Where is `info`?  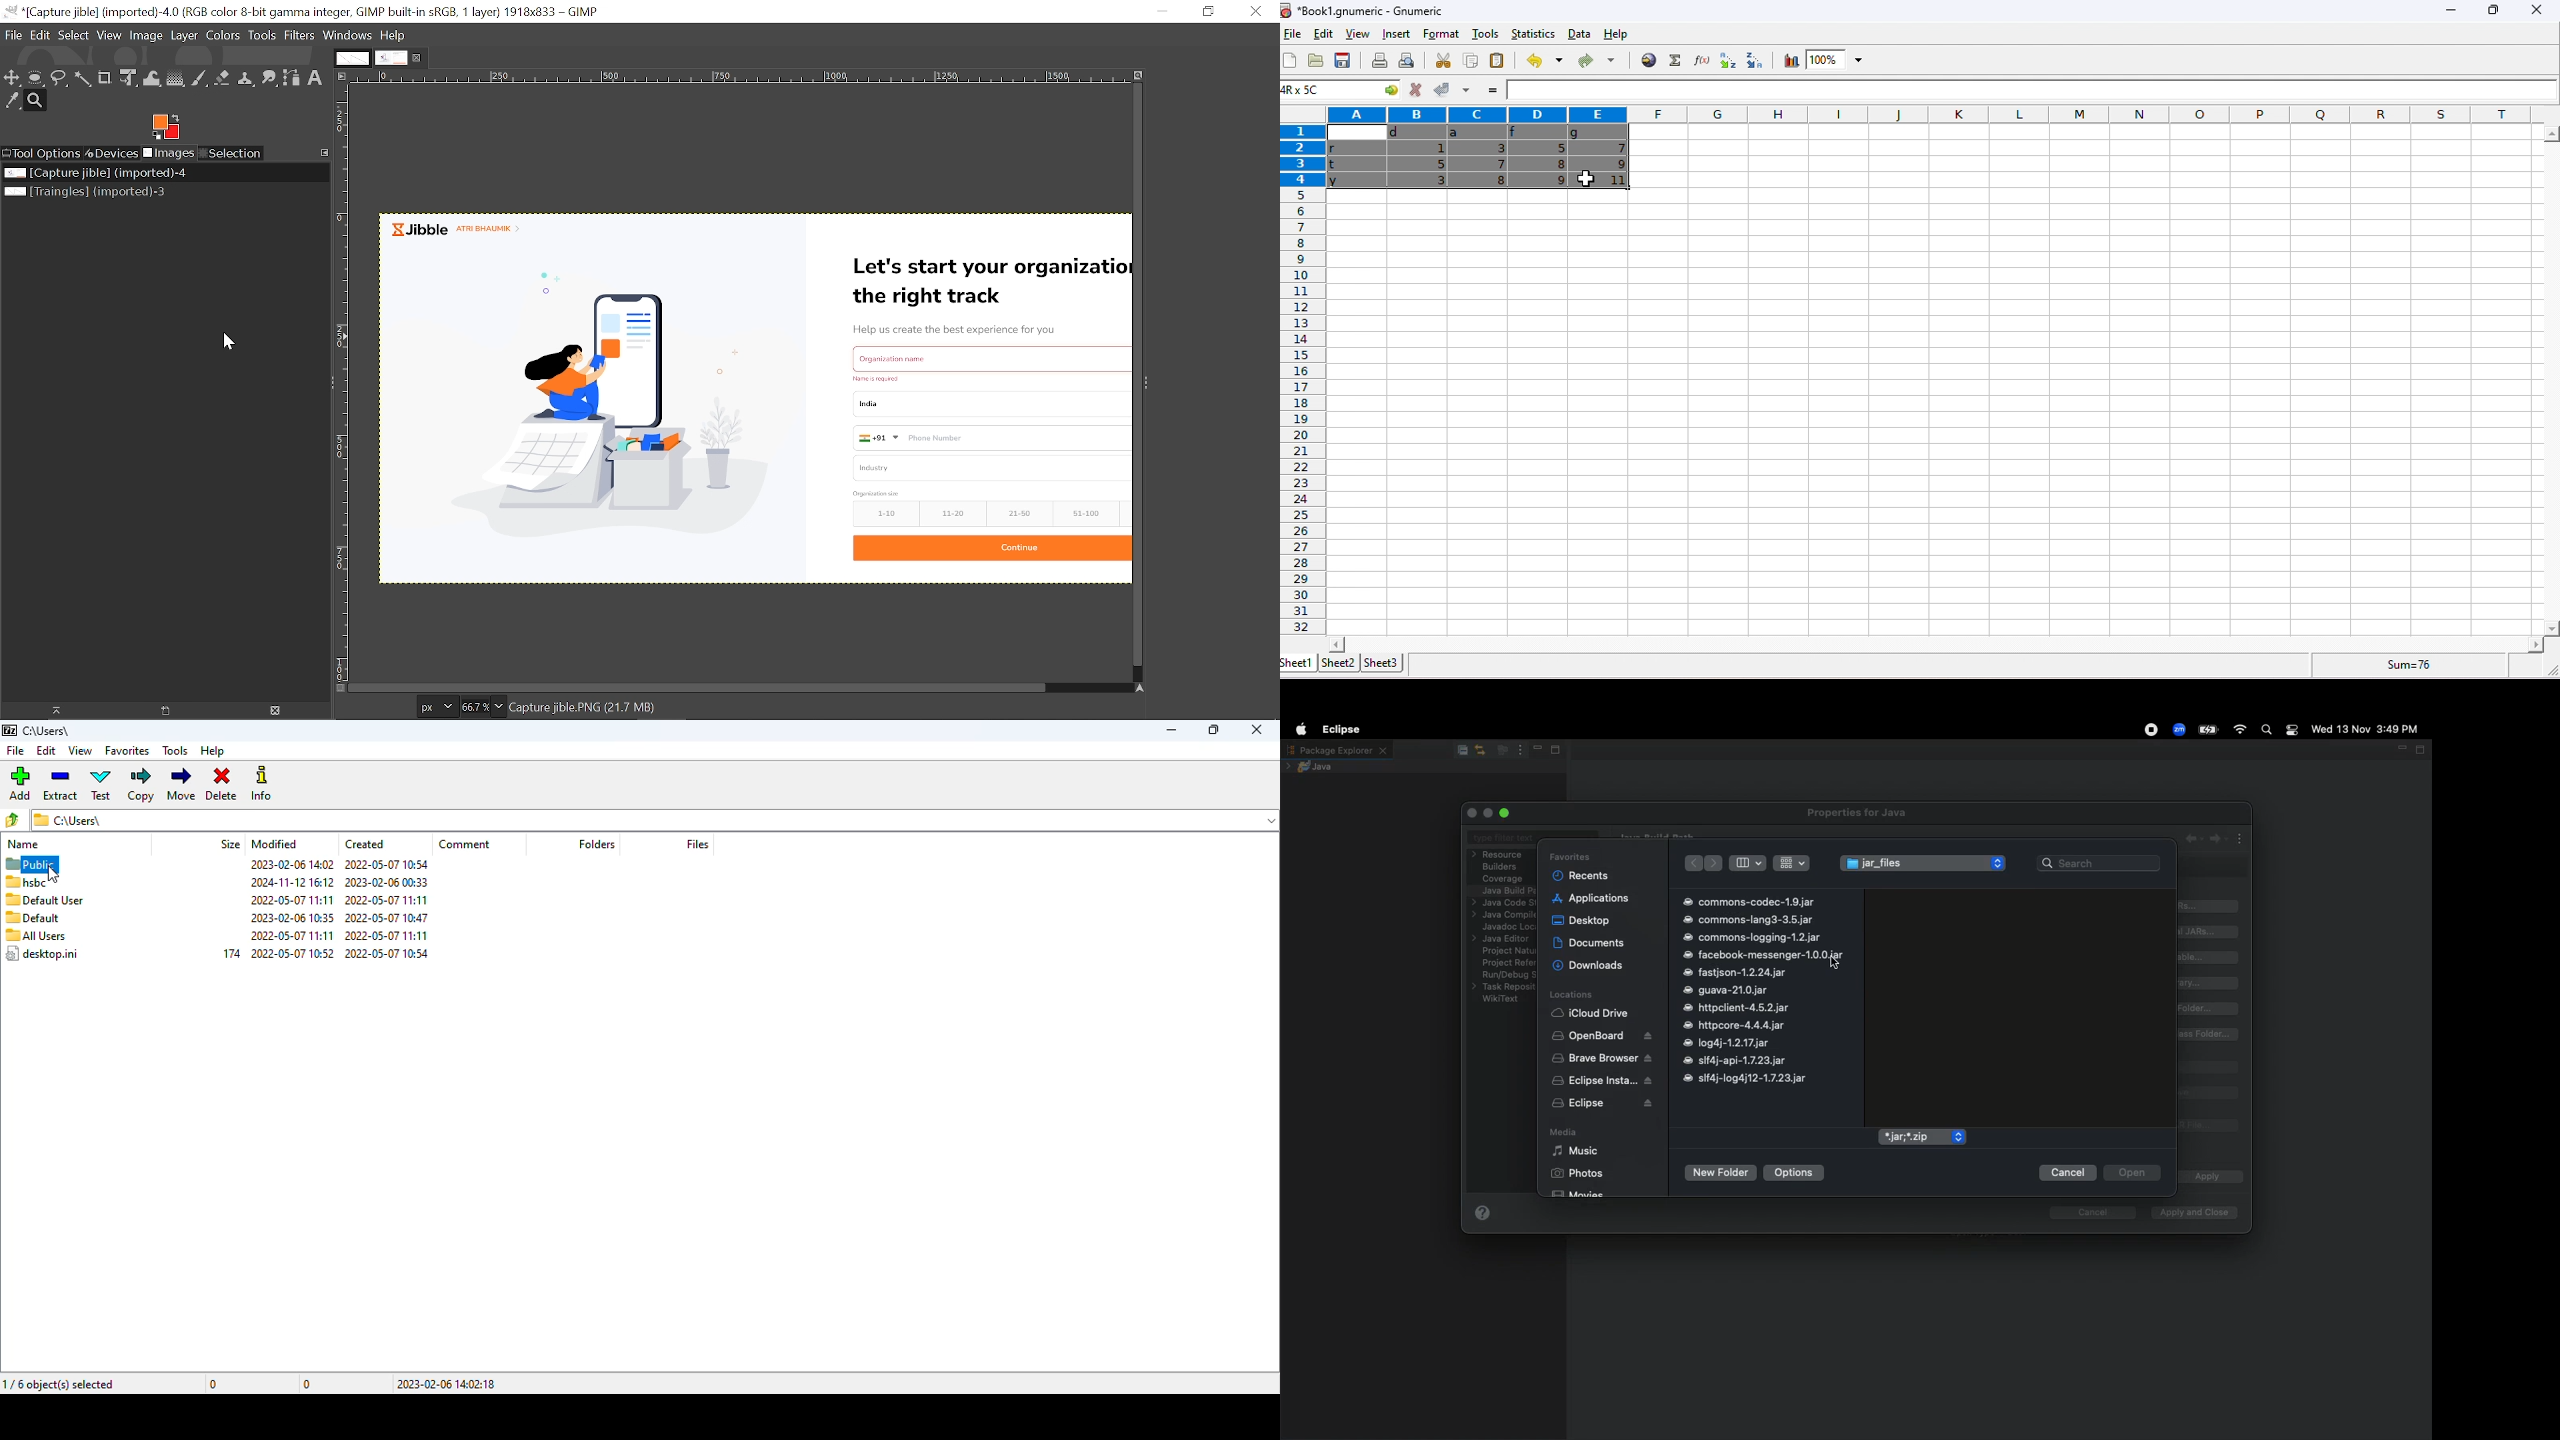
info is located at coordinates (263, 784).